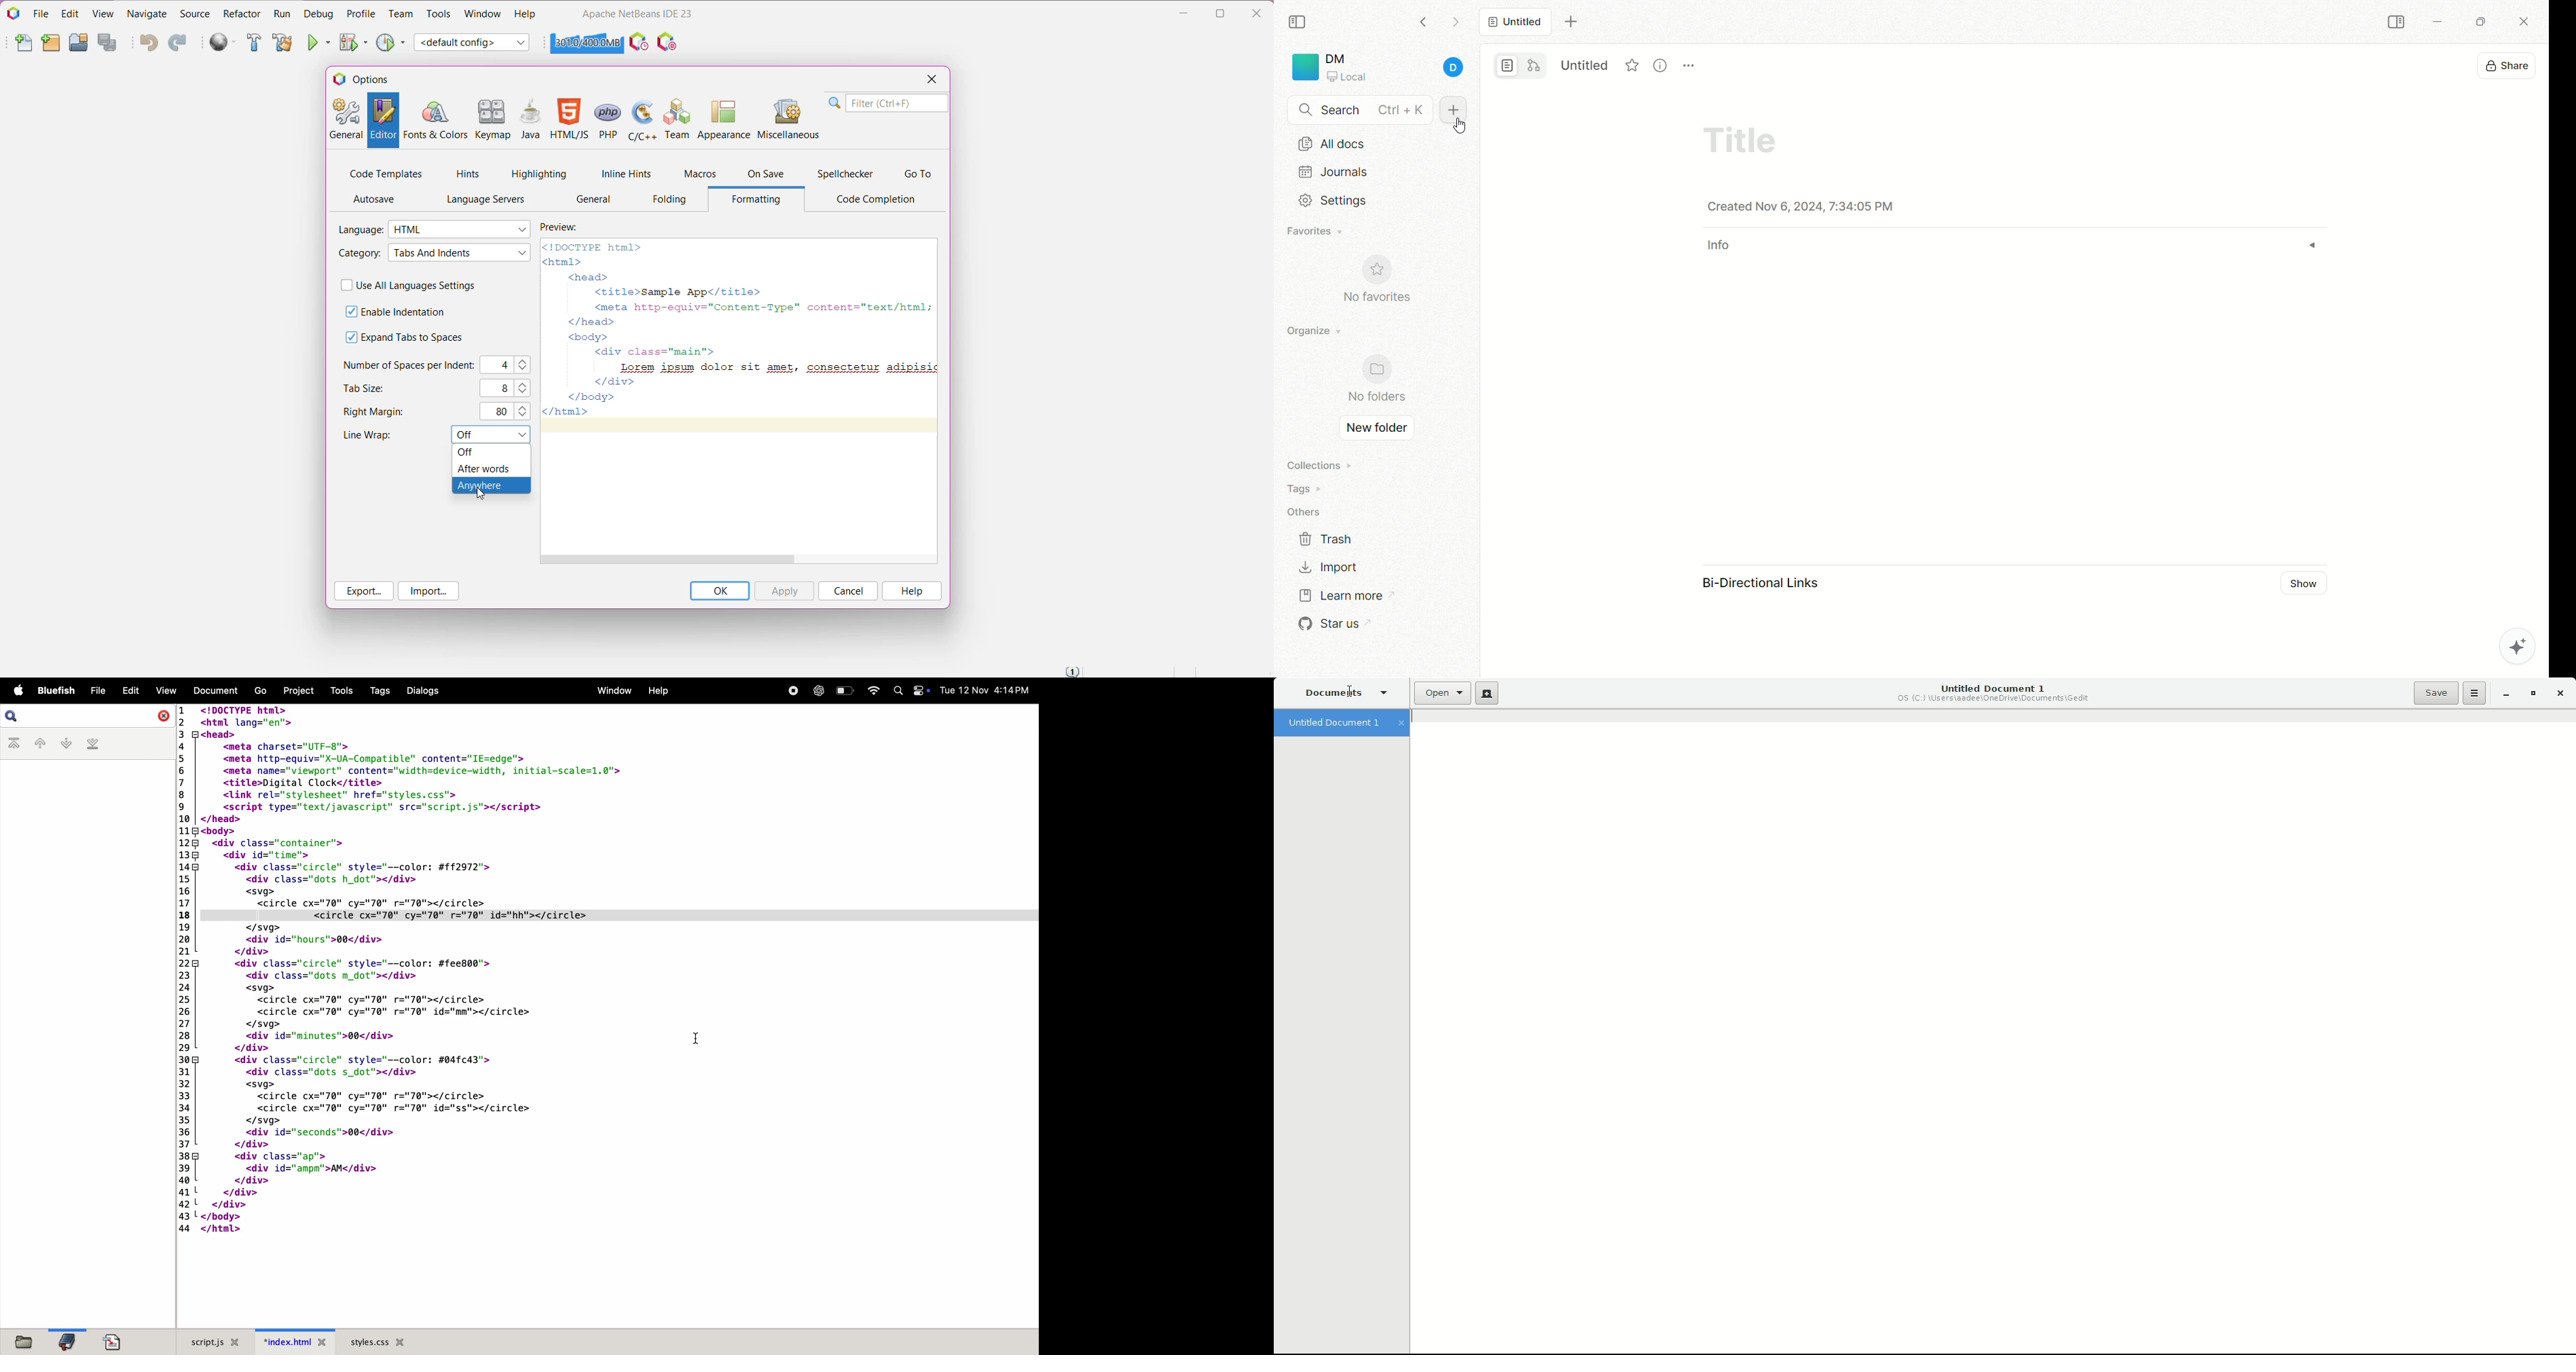 The image size is (2576, 1372). What do you see at coordinates (148, 44) in the screenshot?
I see `Undo` at bounding box center [148, 44].